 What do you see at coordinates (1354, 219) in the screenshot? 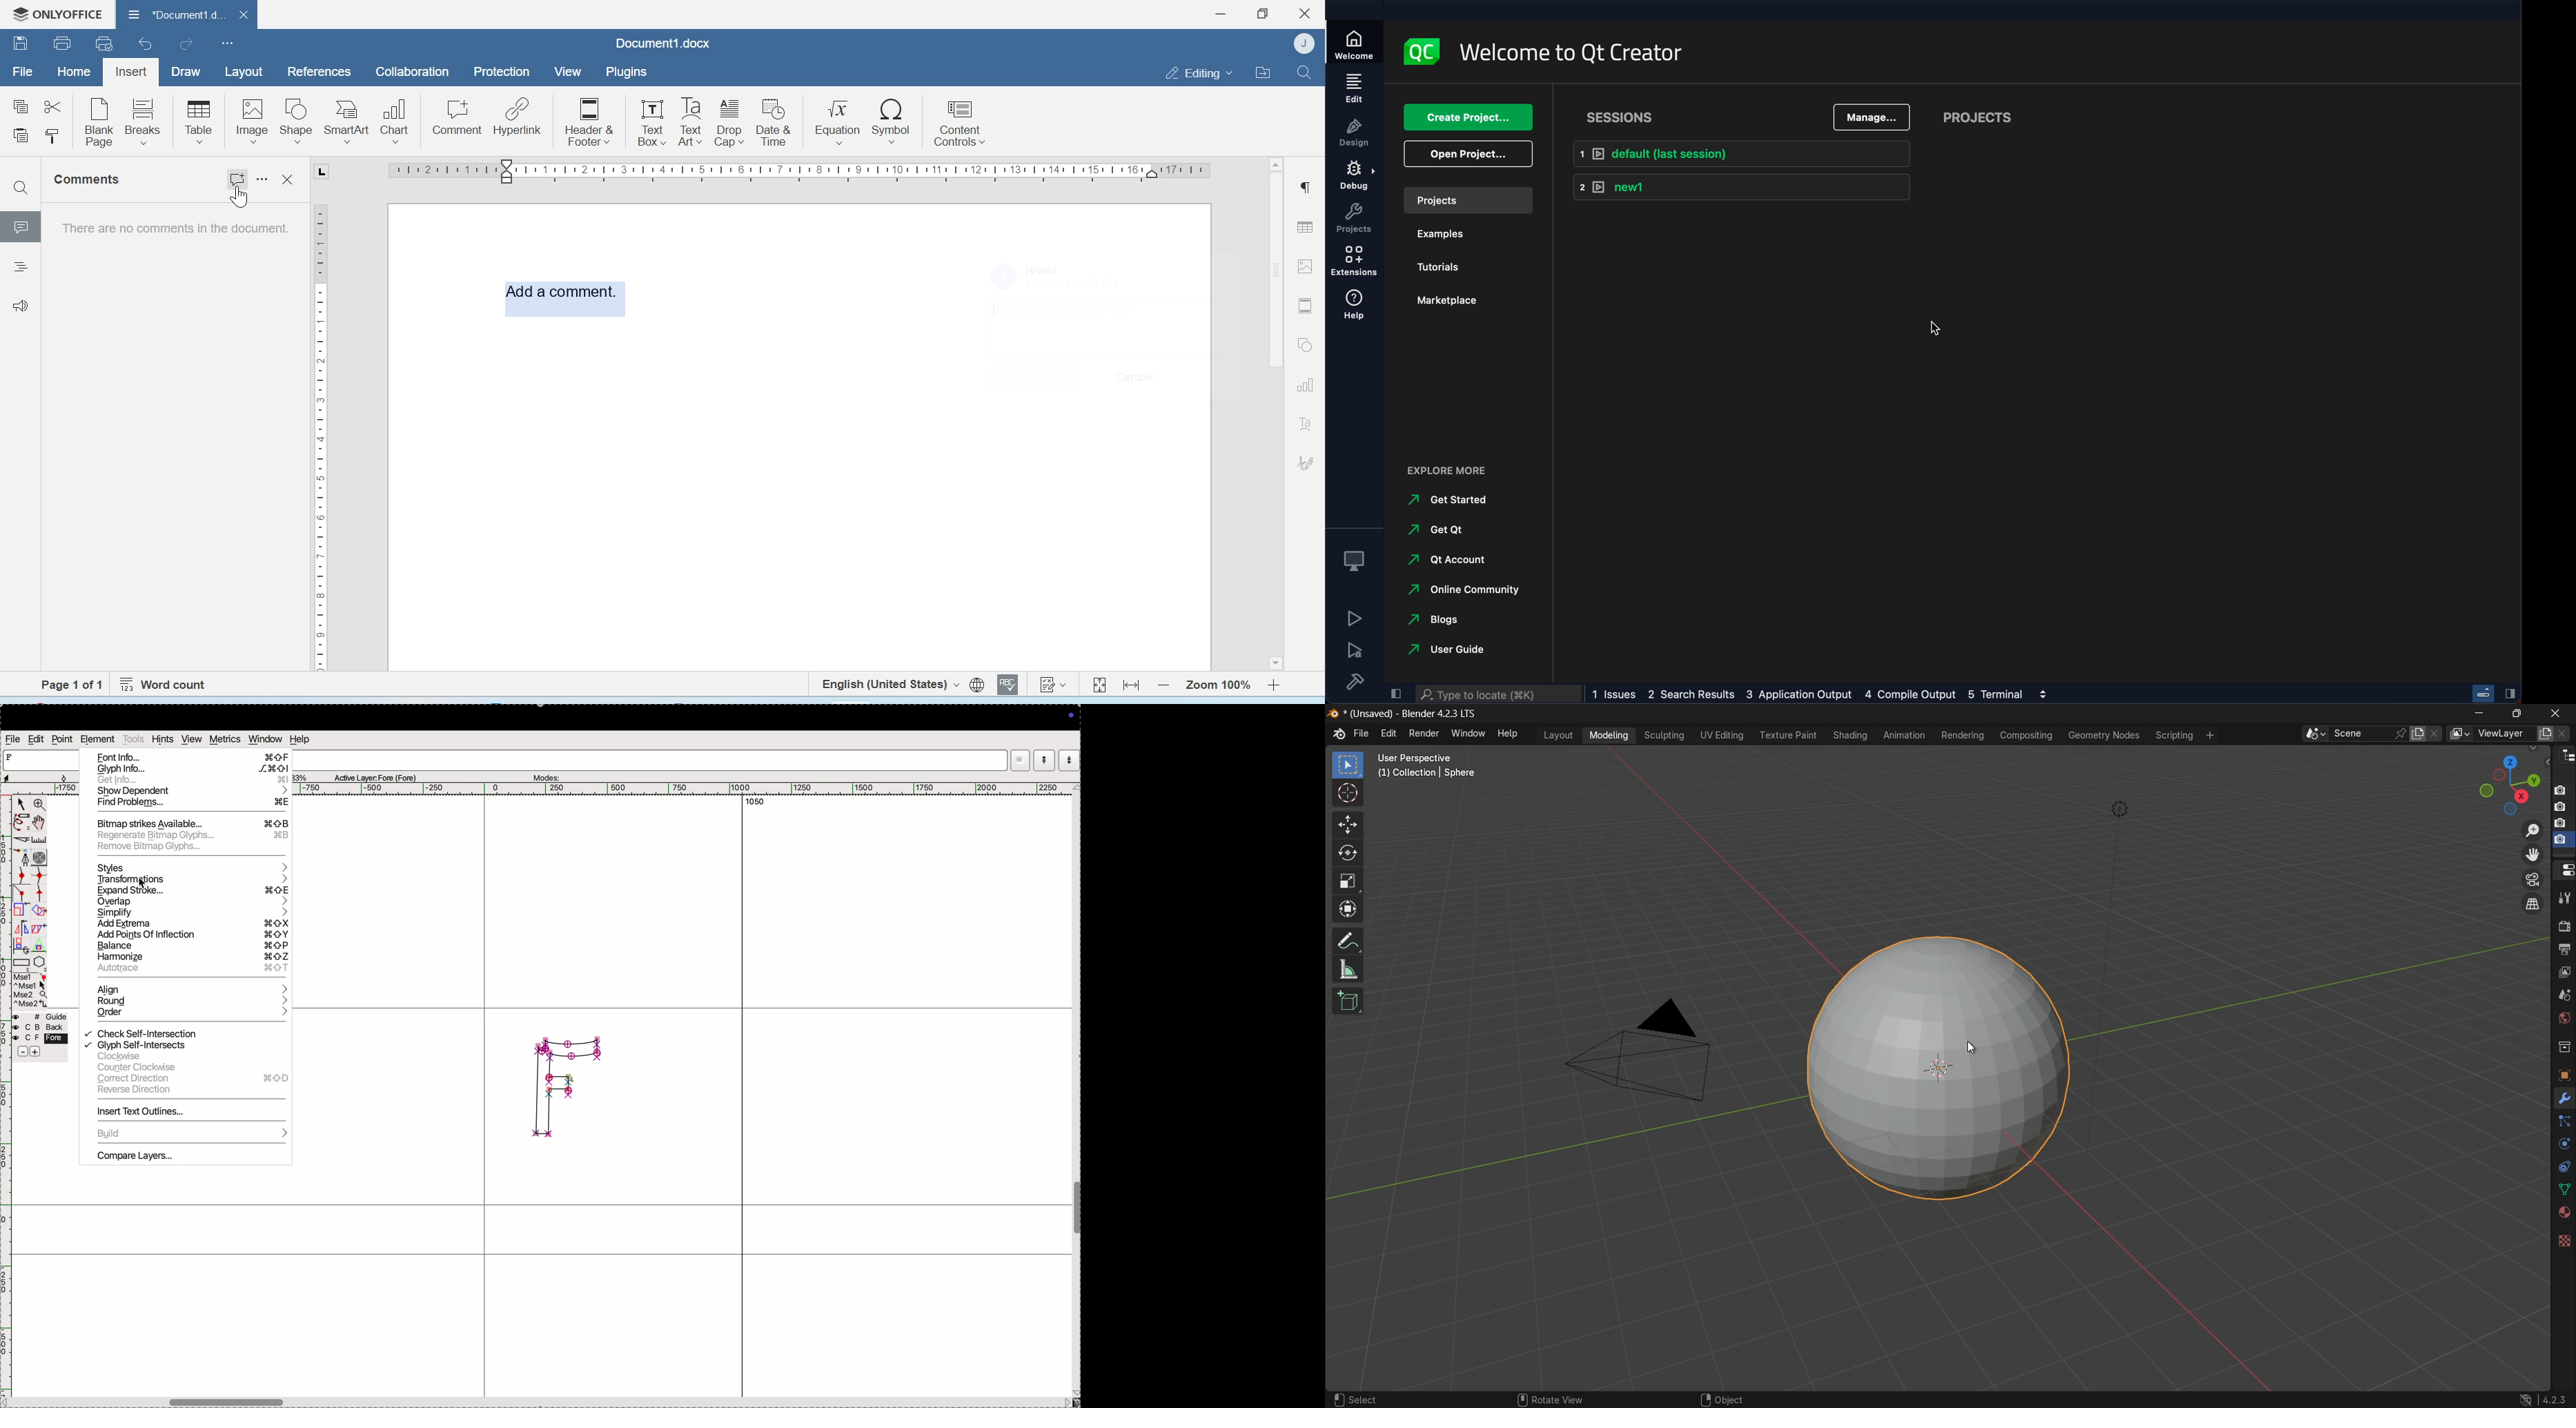
I see `project` at bounding box center [1354, 219].